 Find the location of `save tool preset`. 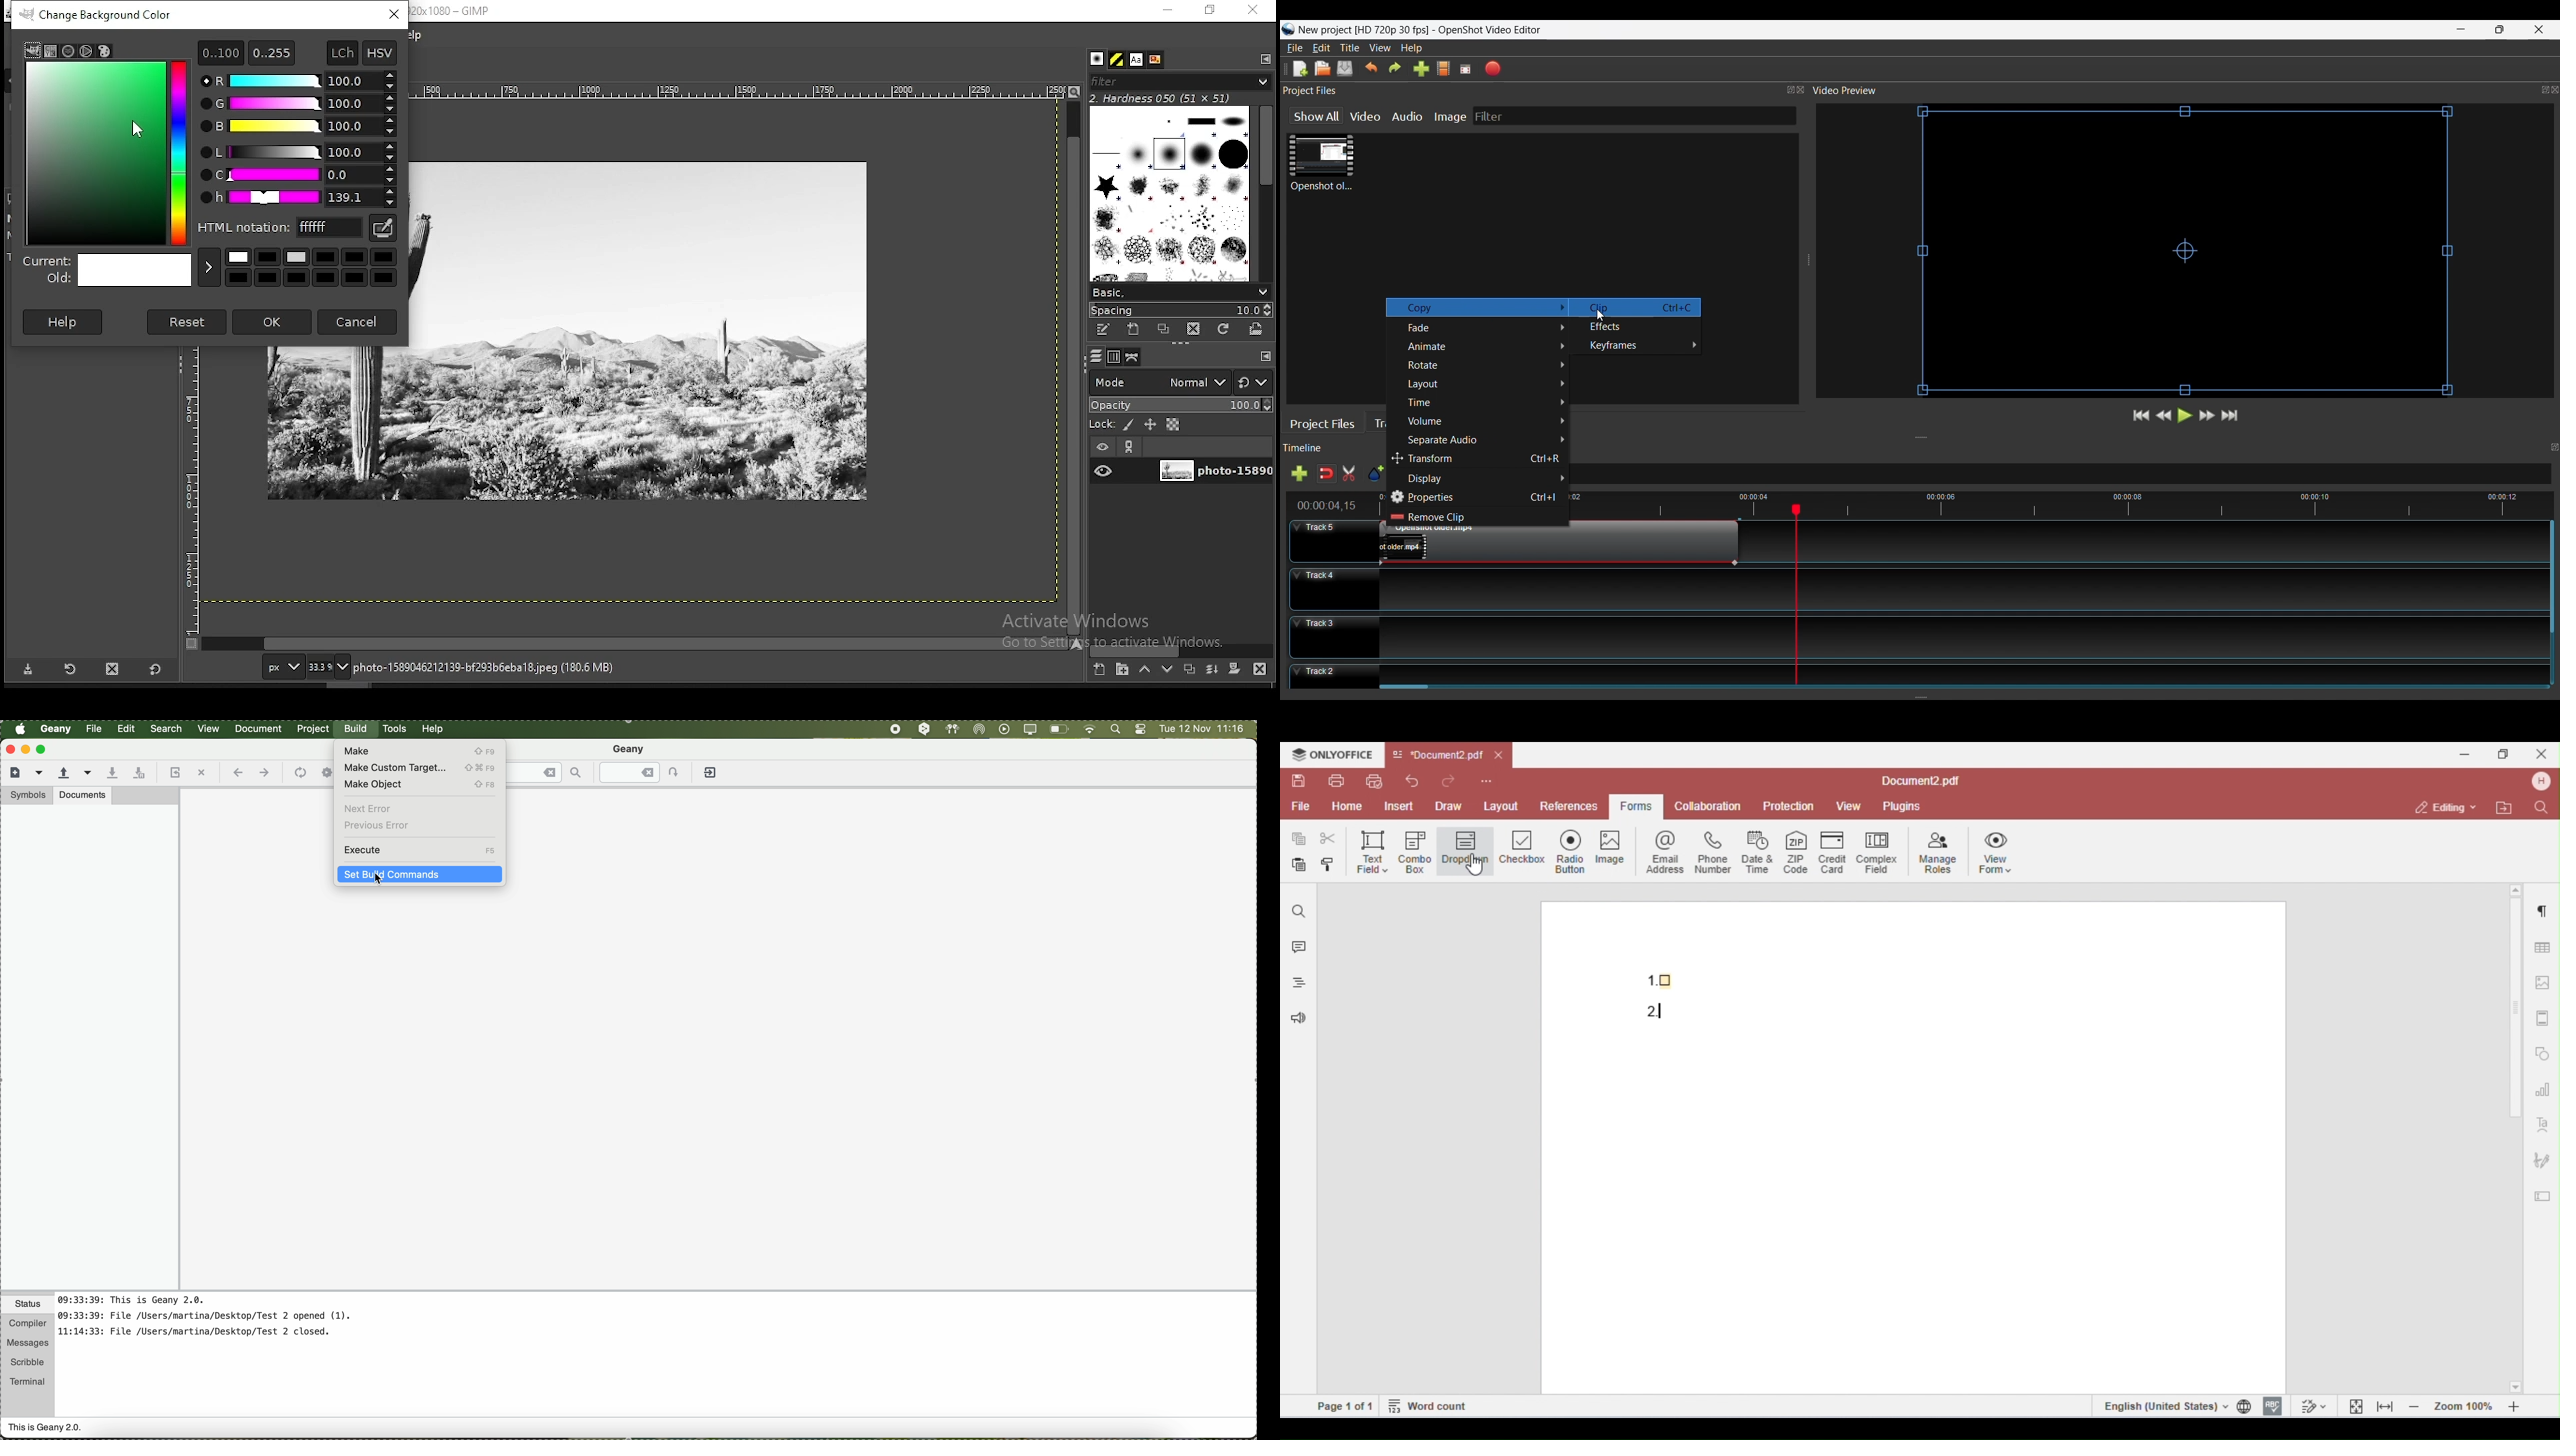

save tool preset is located at coordinates (26, 670).